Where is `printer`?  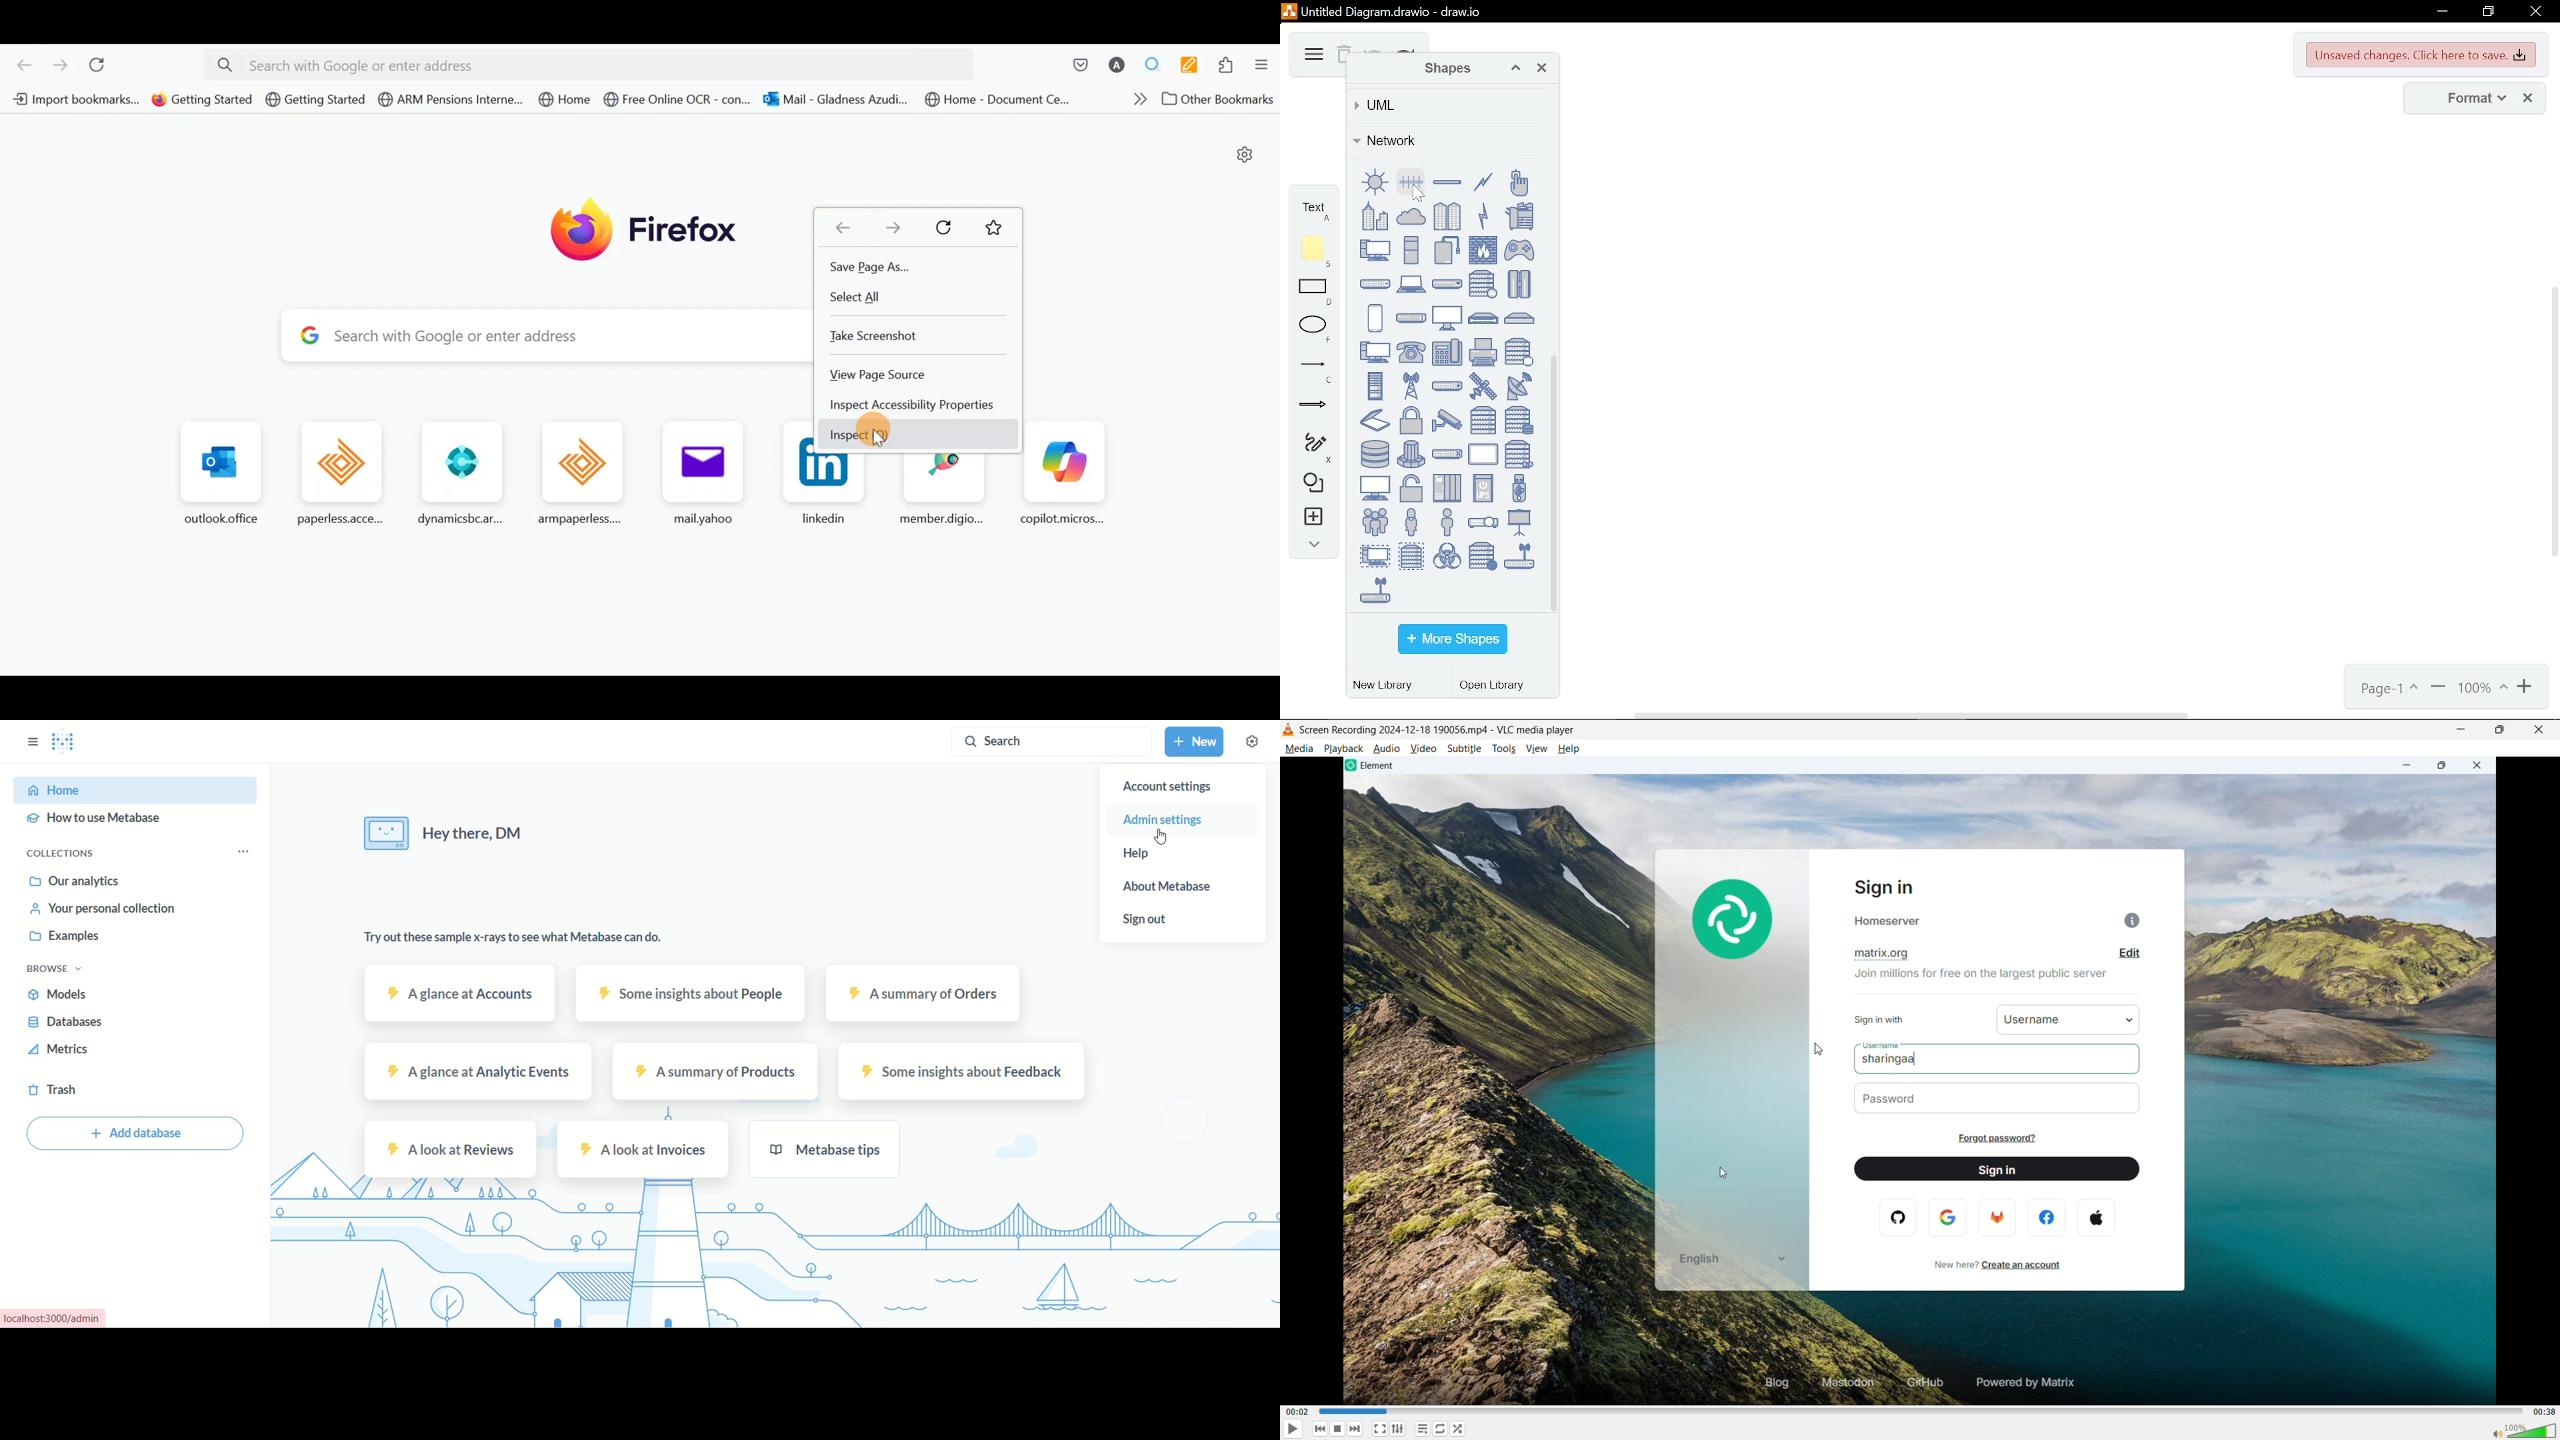 printer is located at coordinates (1483, 352).